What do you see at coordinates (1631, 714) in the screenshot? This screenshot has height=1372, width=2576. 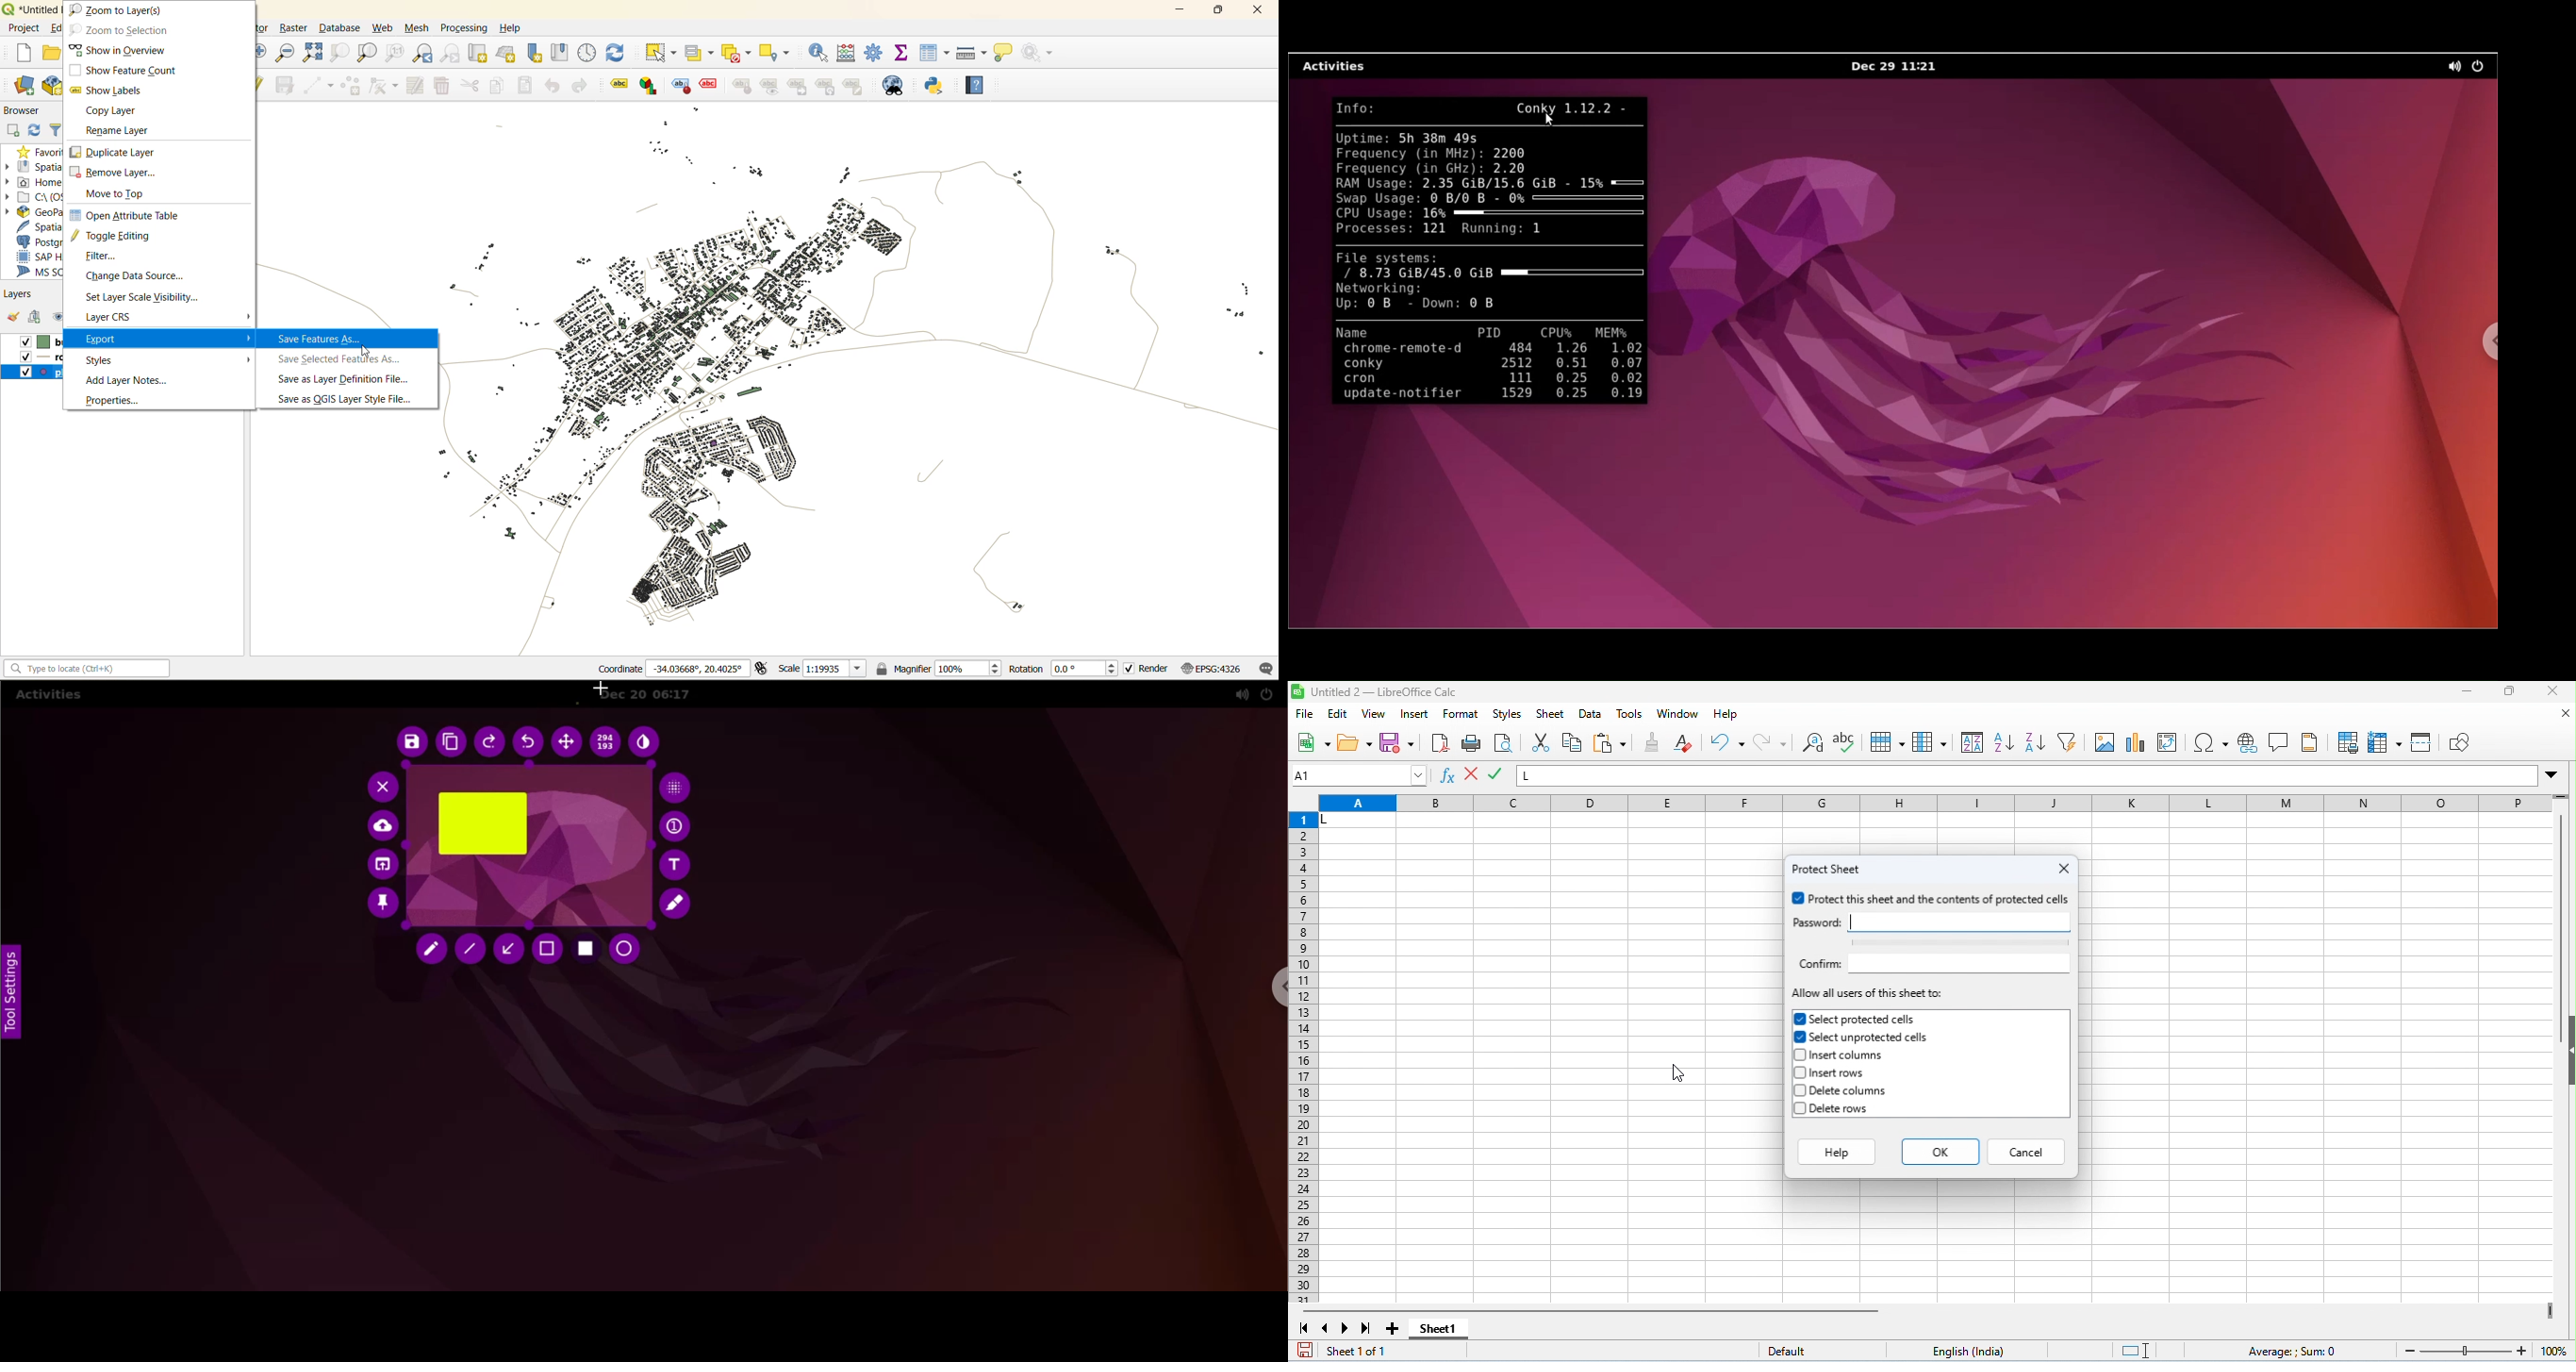 I see `tools` at bounding box center [1631, 714].